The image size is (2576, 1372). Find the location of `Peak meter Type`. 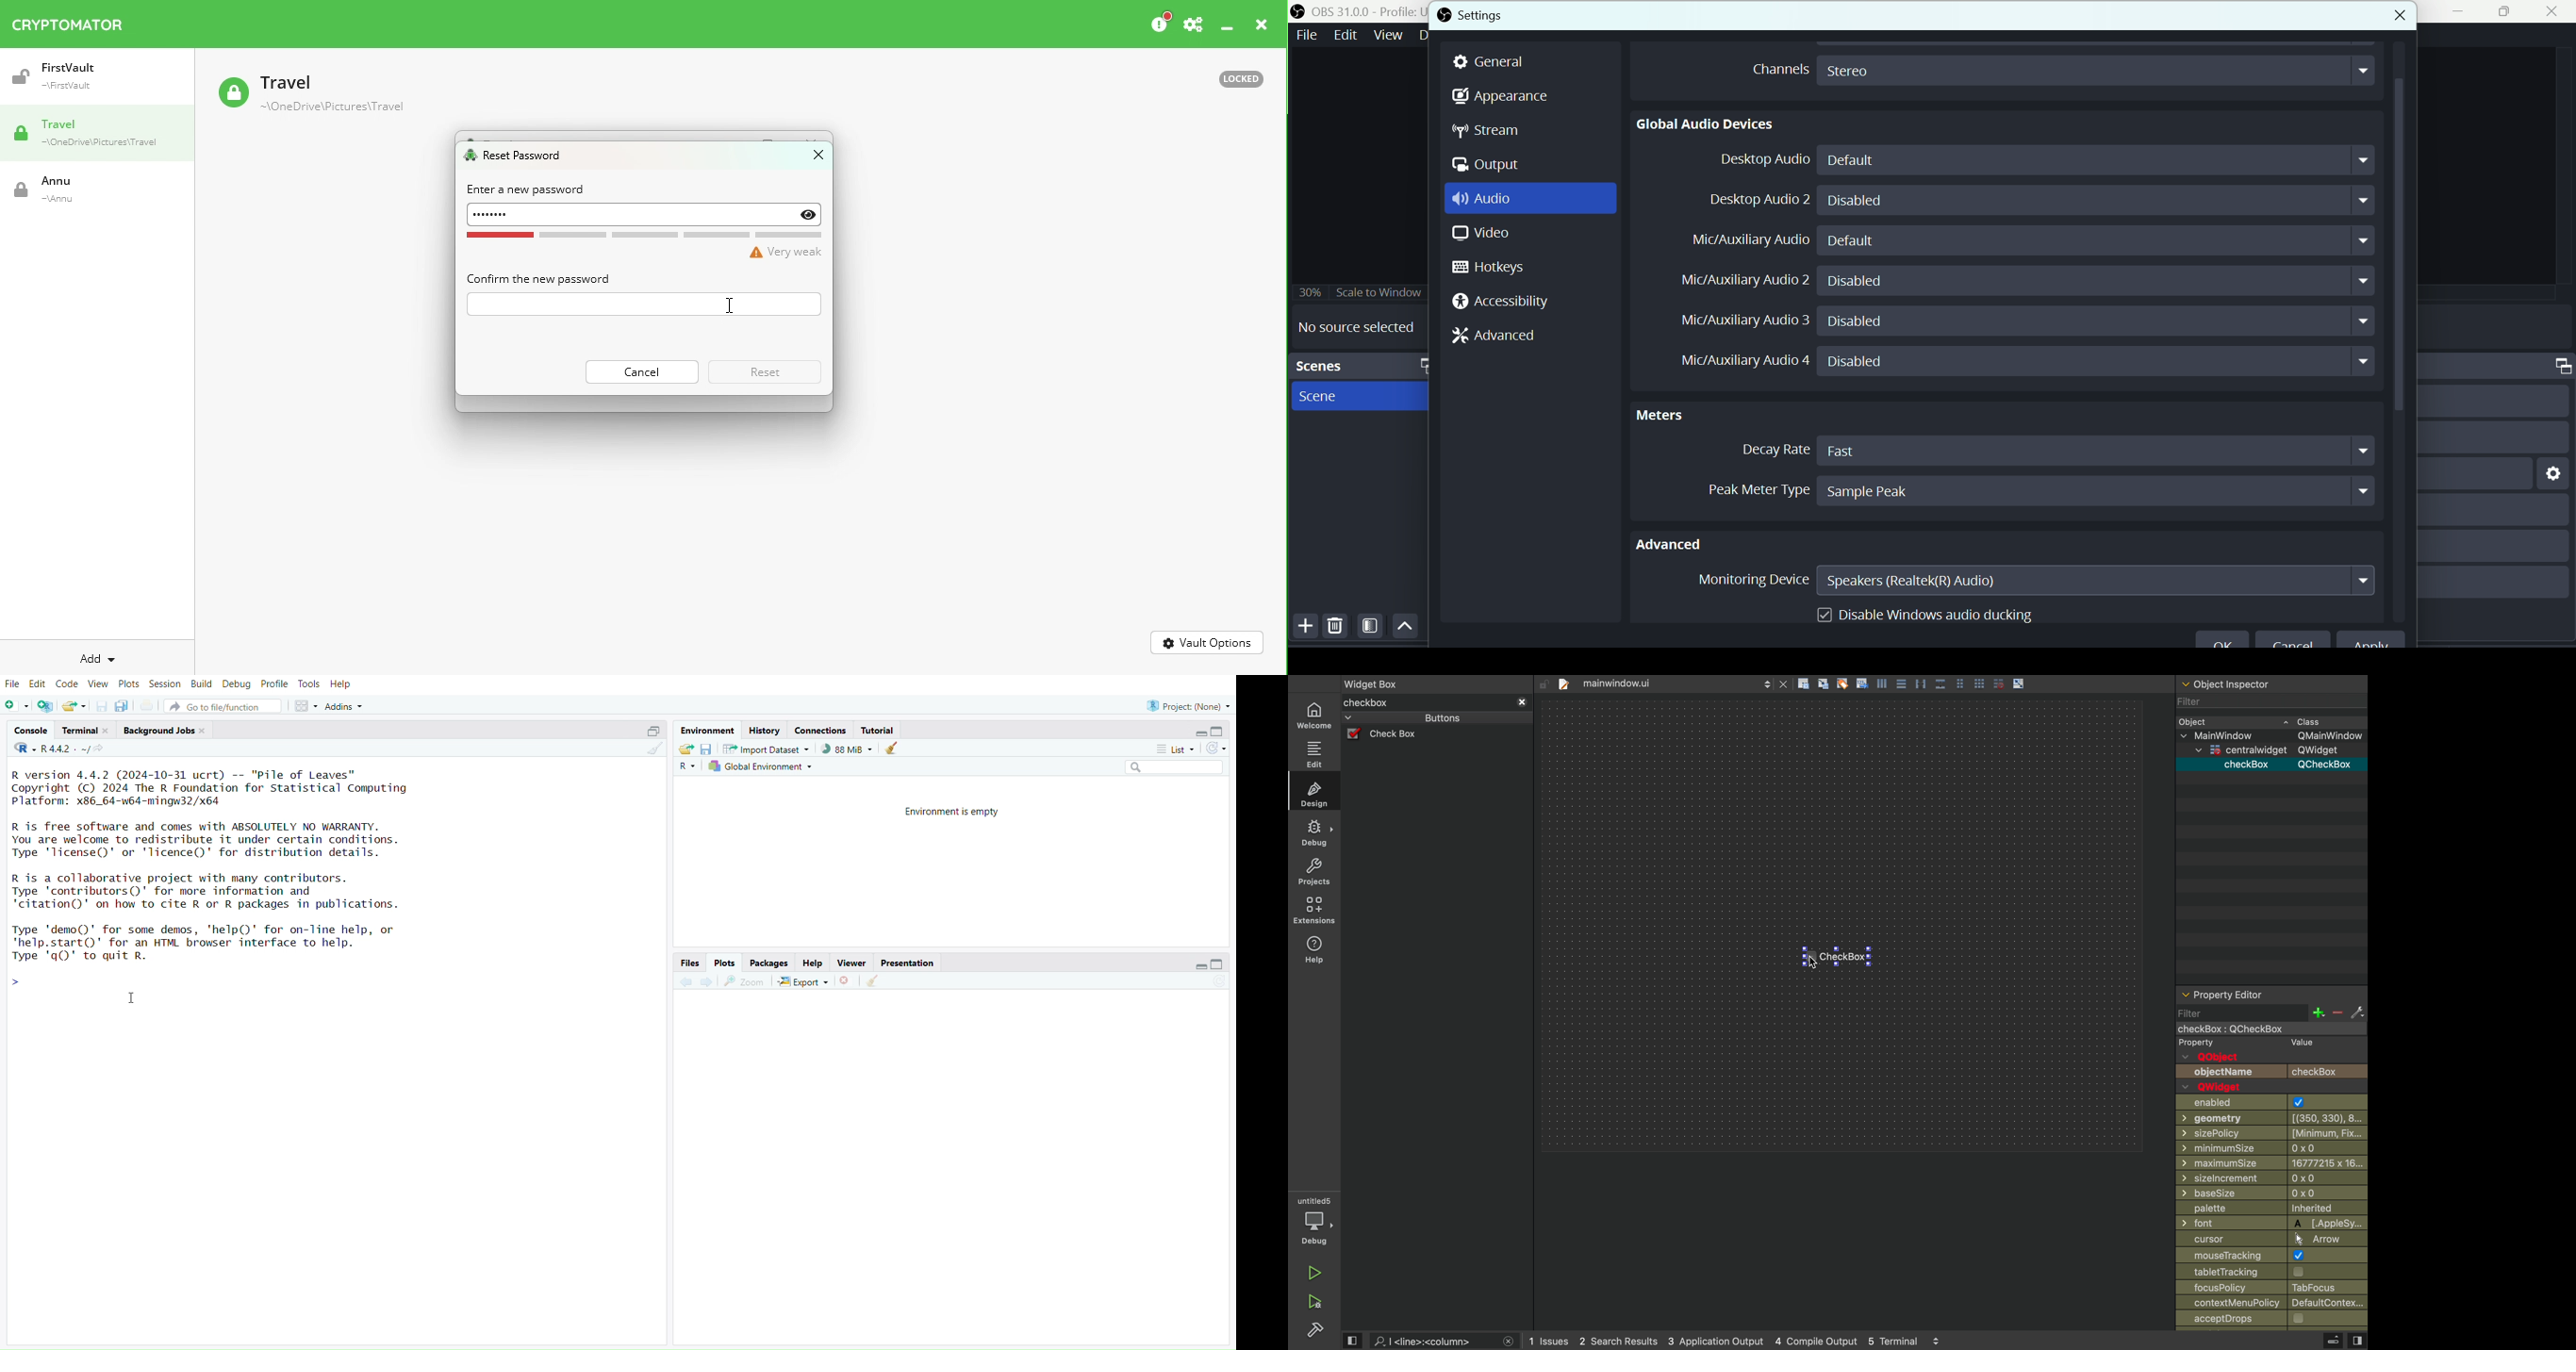

Peak meter Type is located at coordinates (1743, 488).